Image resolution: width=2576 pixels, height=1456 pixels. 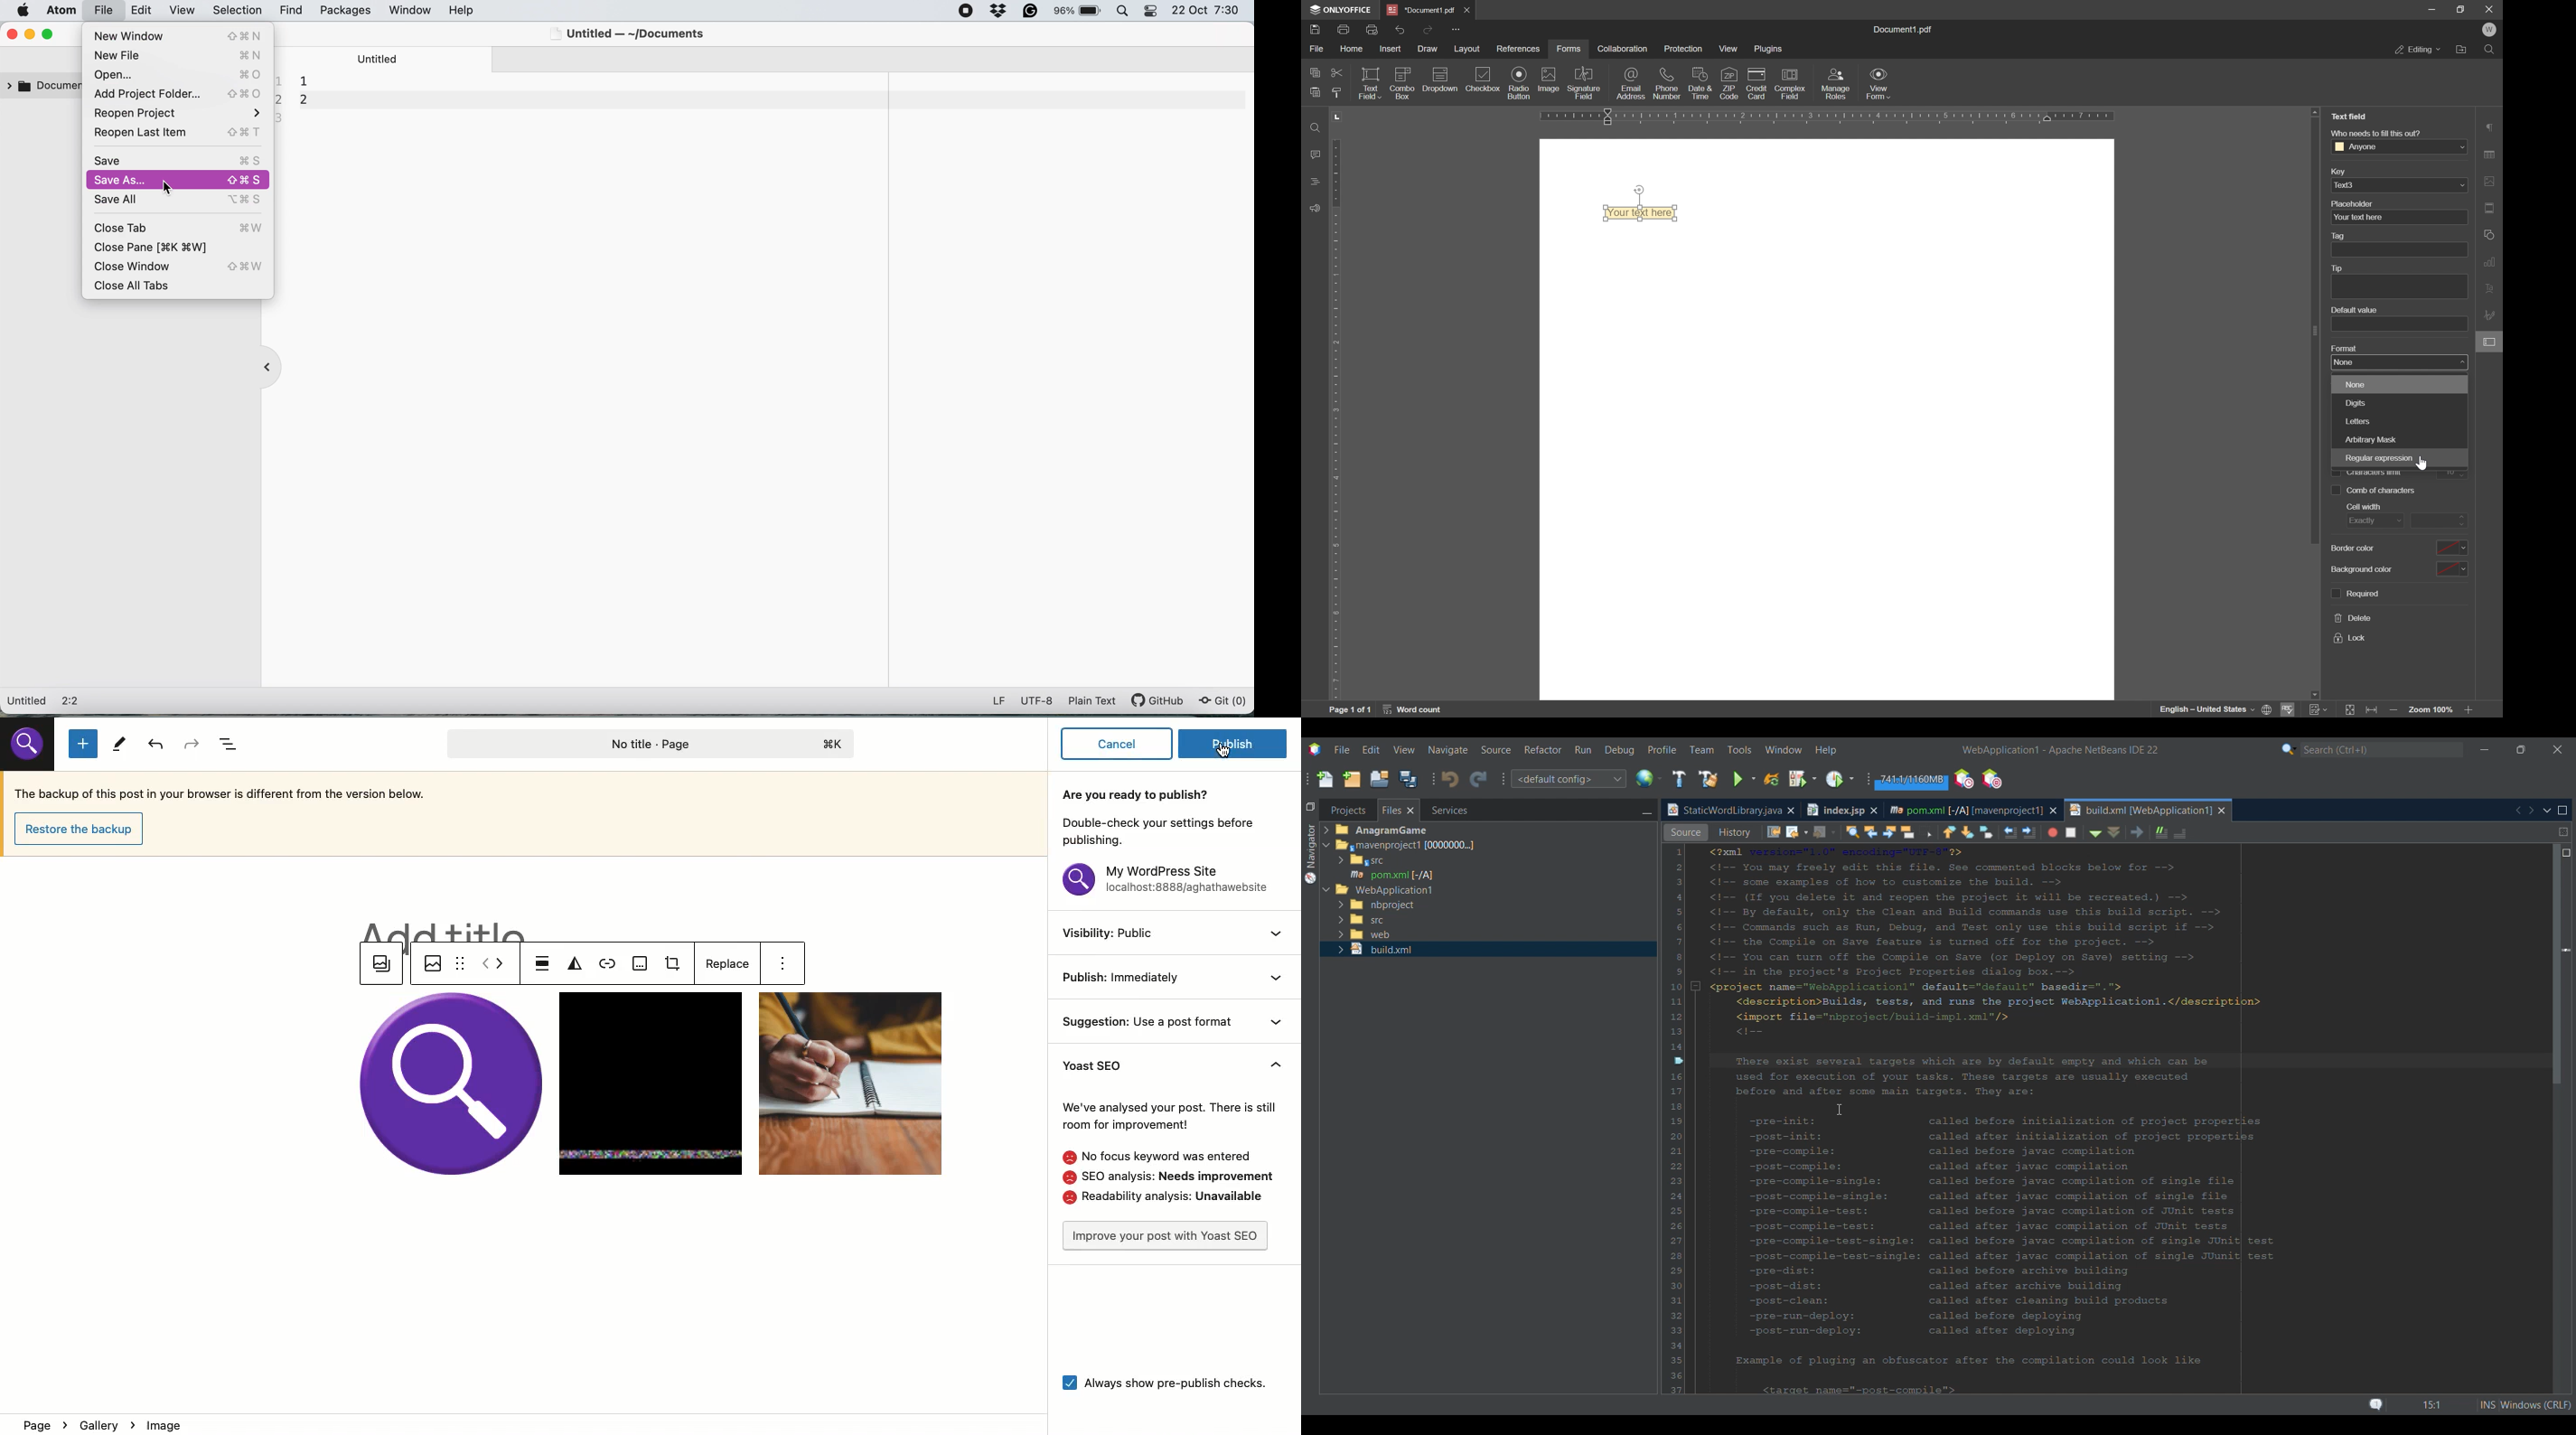 What do you see at coordinates (1316, 30) in the screenshot?
I see `Save` at bounding box center [1316, 30].